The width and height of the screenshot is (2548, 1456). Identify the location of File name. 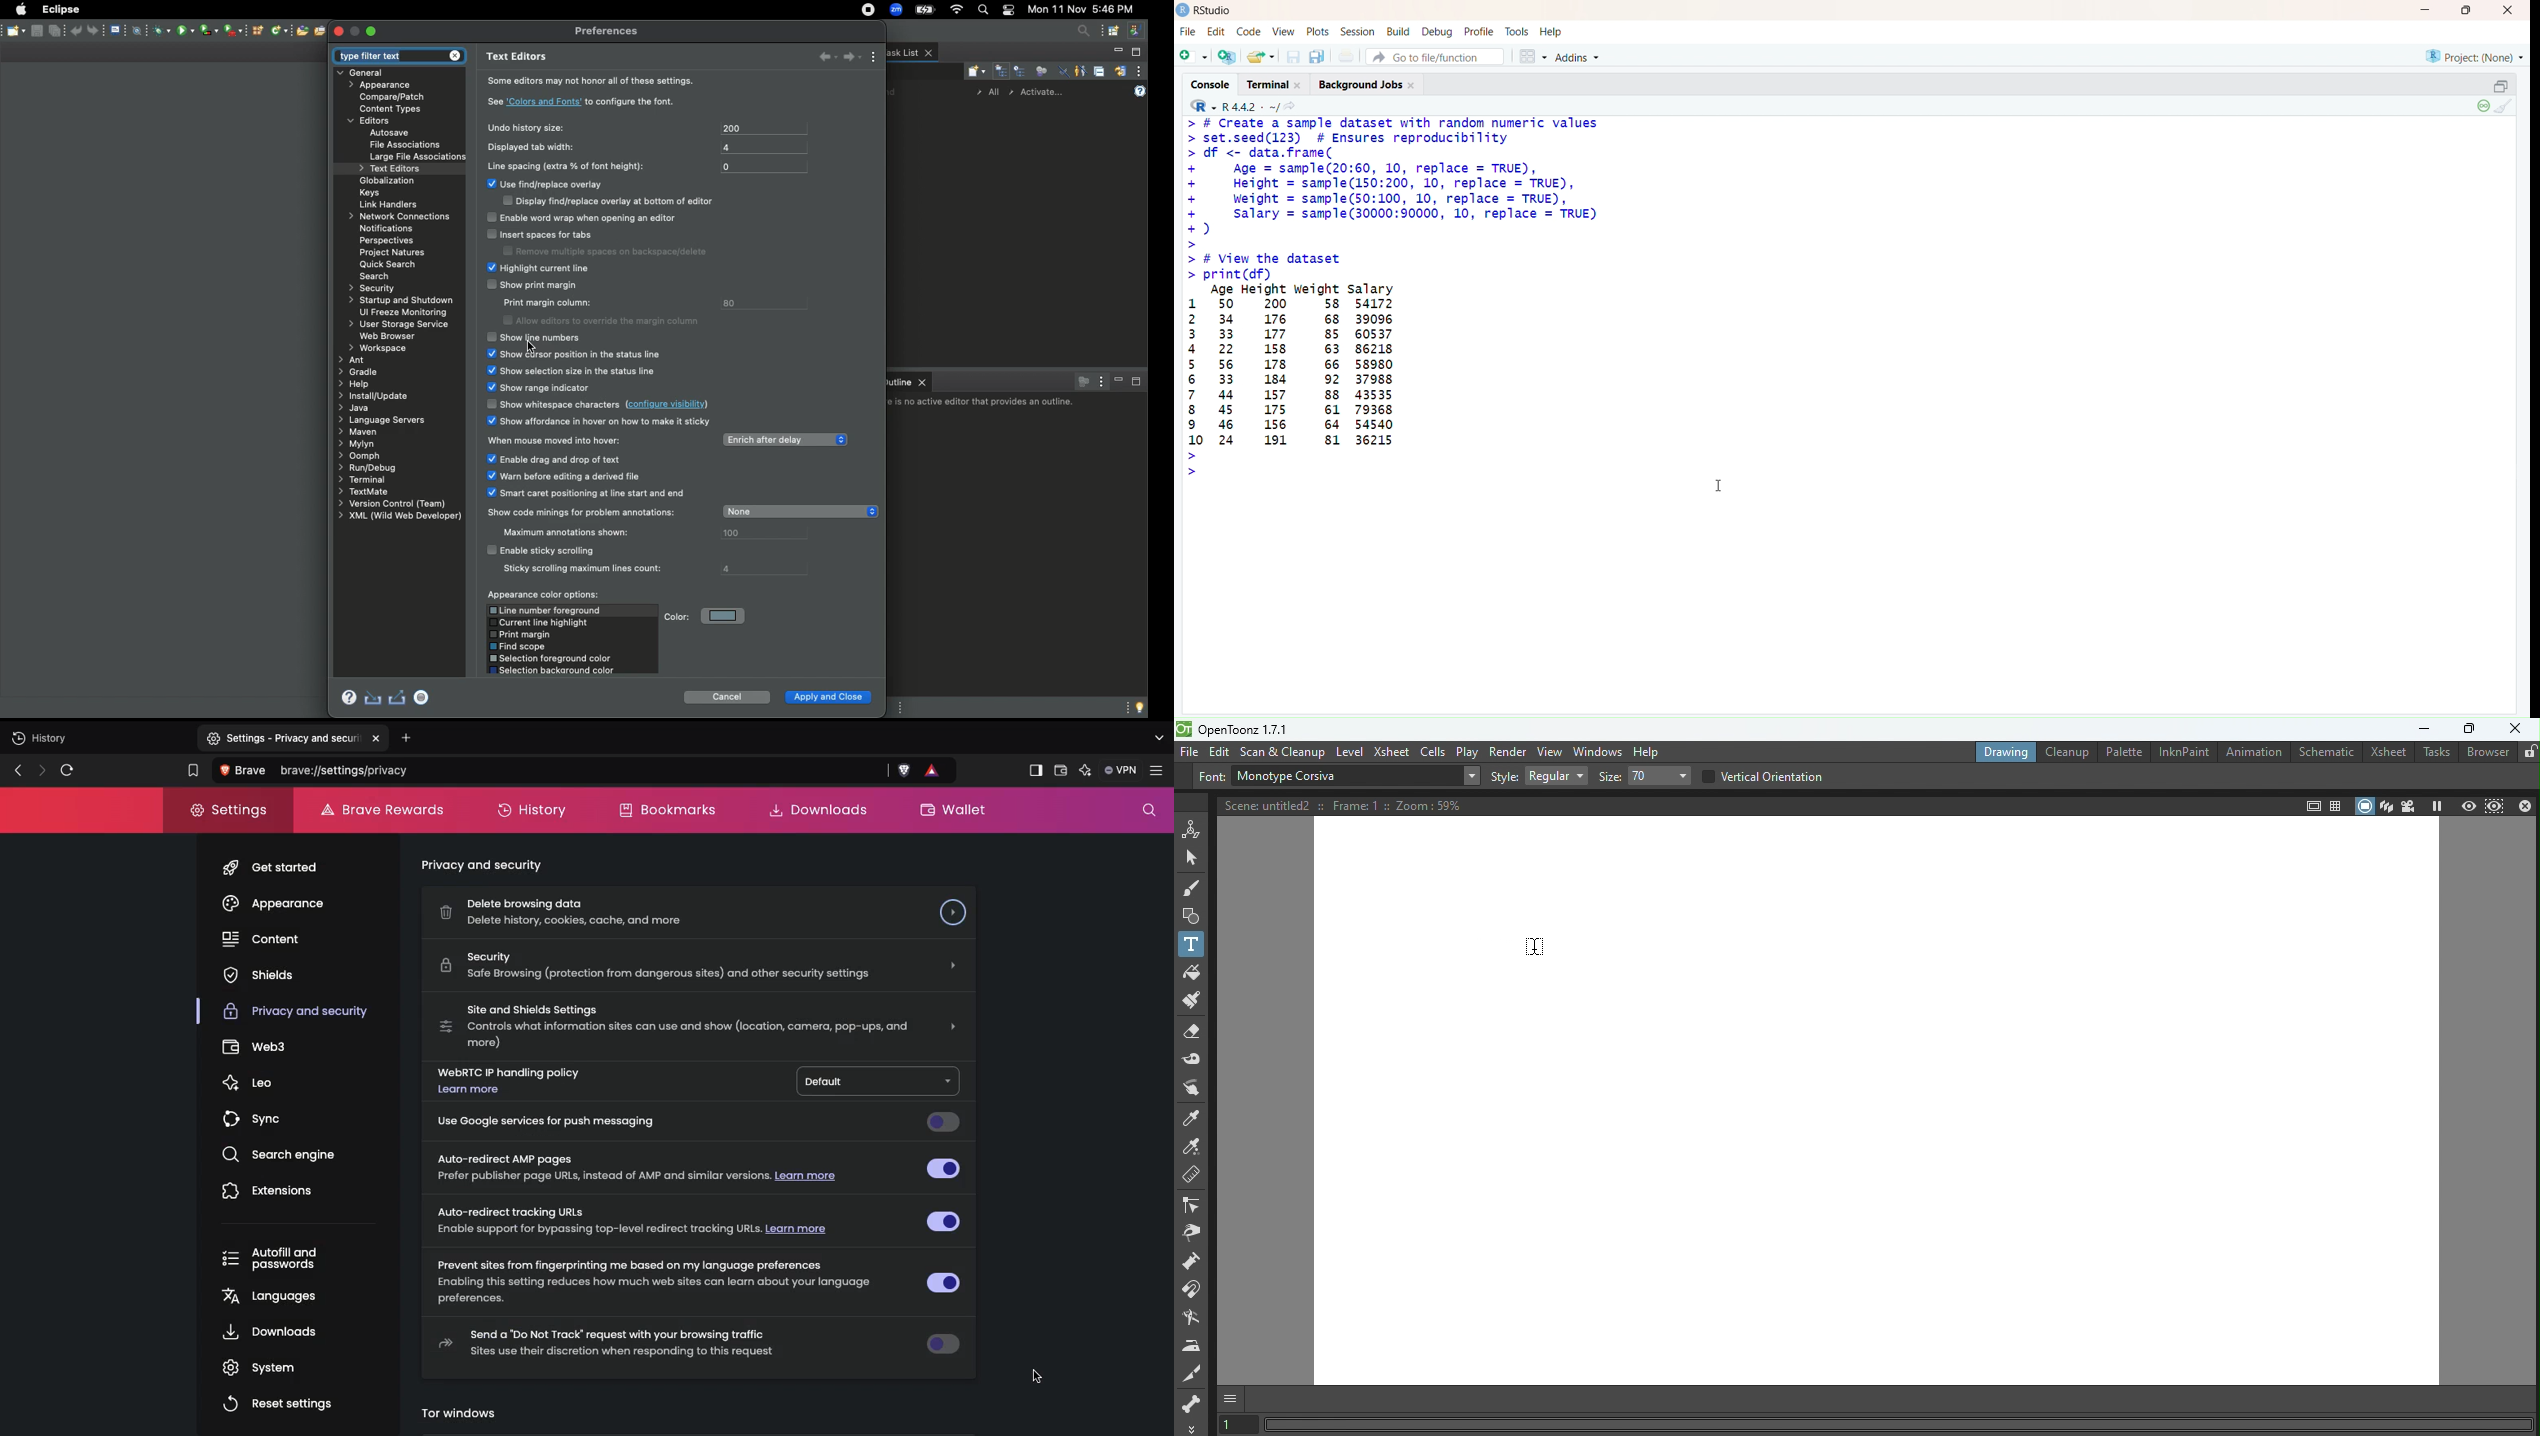
(1258, 729).